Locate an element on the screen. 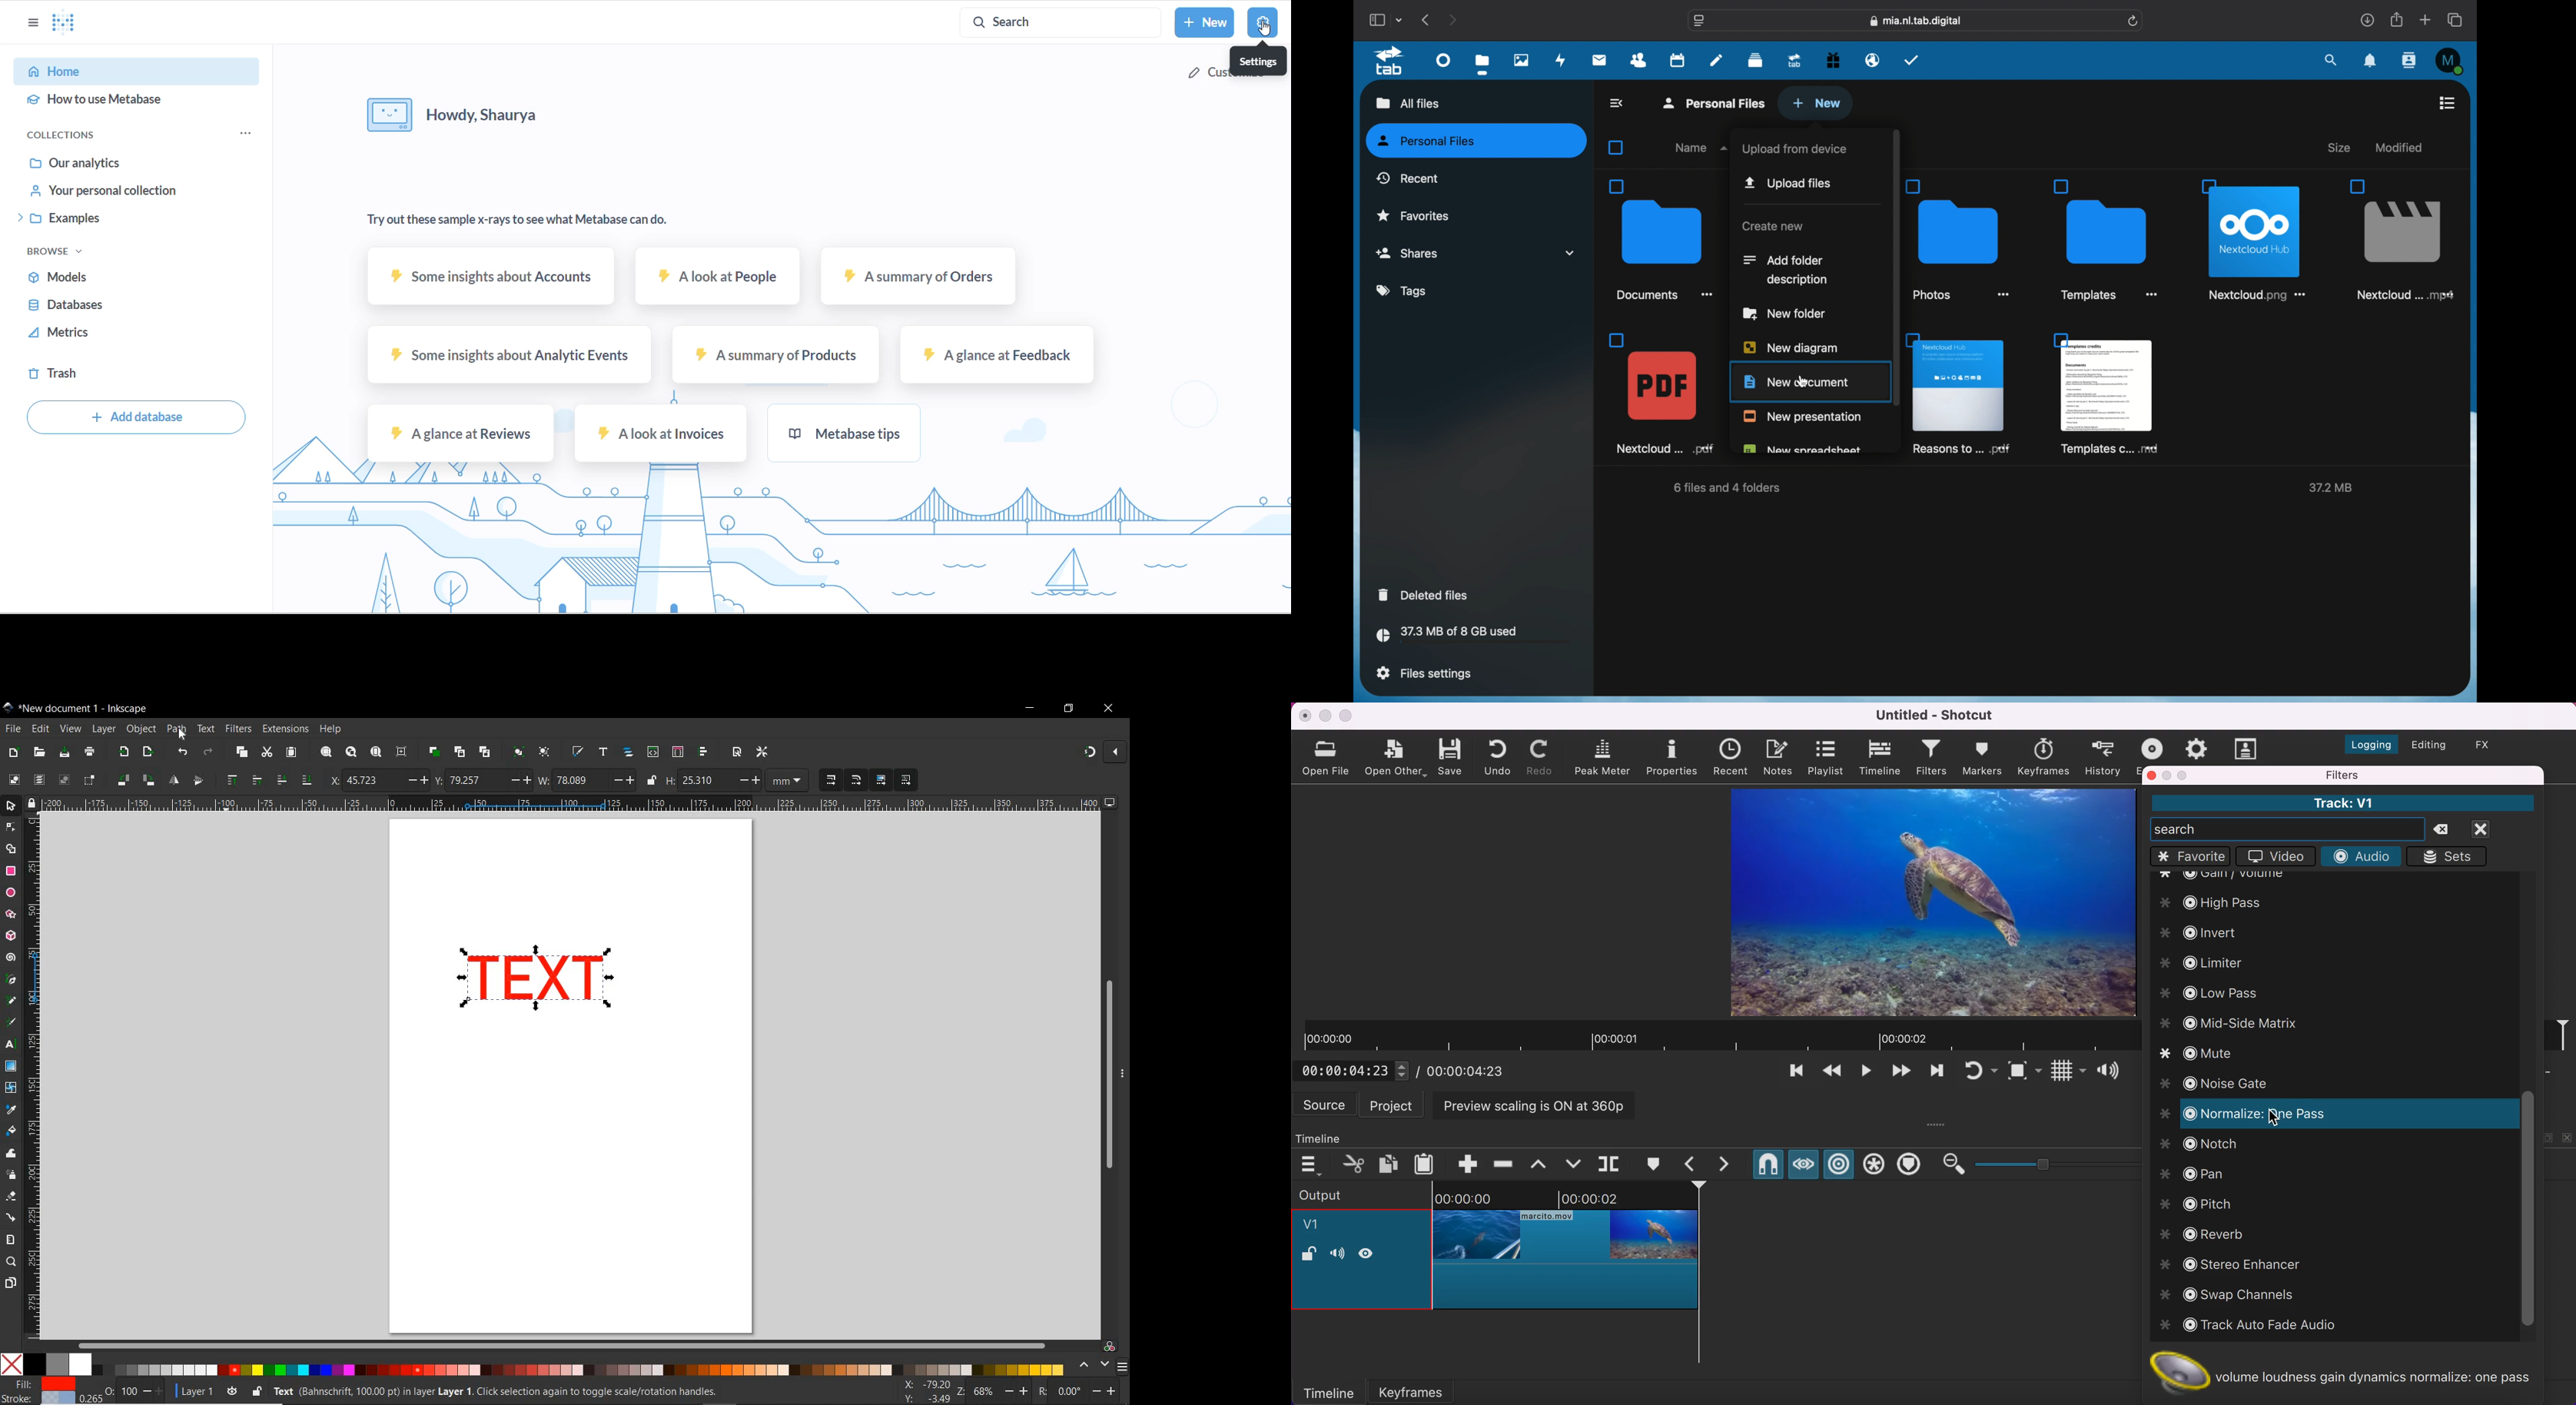  current position is located at coordinates (1356, 1070).